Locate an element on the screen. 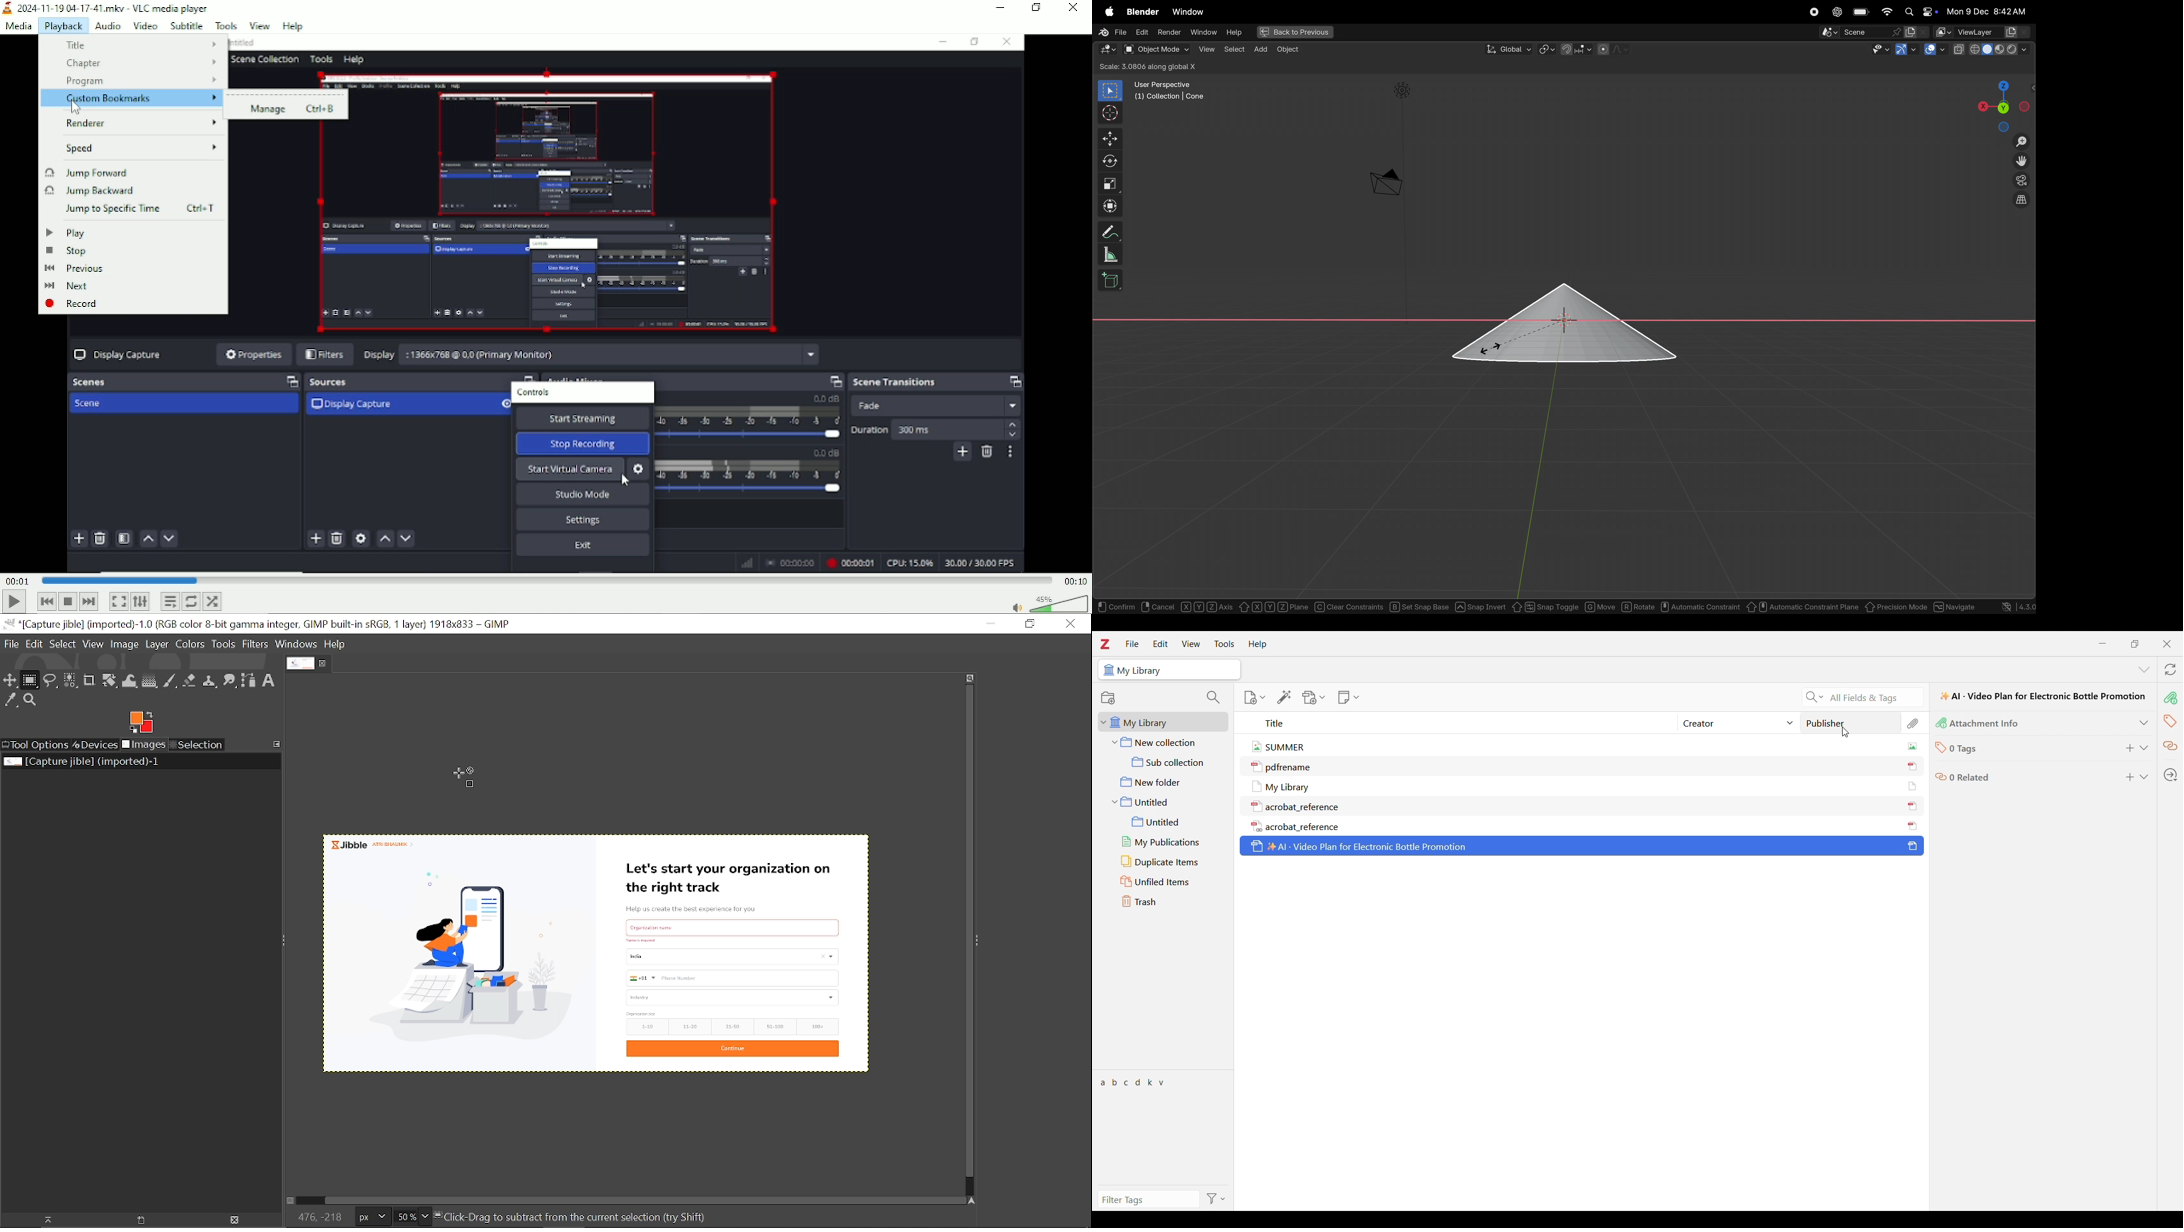 The height and width of the screenshot is (1232, 2184). My Library is located at coordinates (1286, 787).